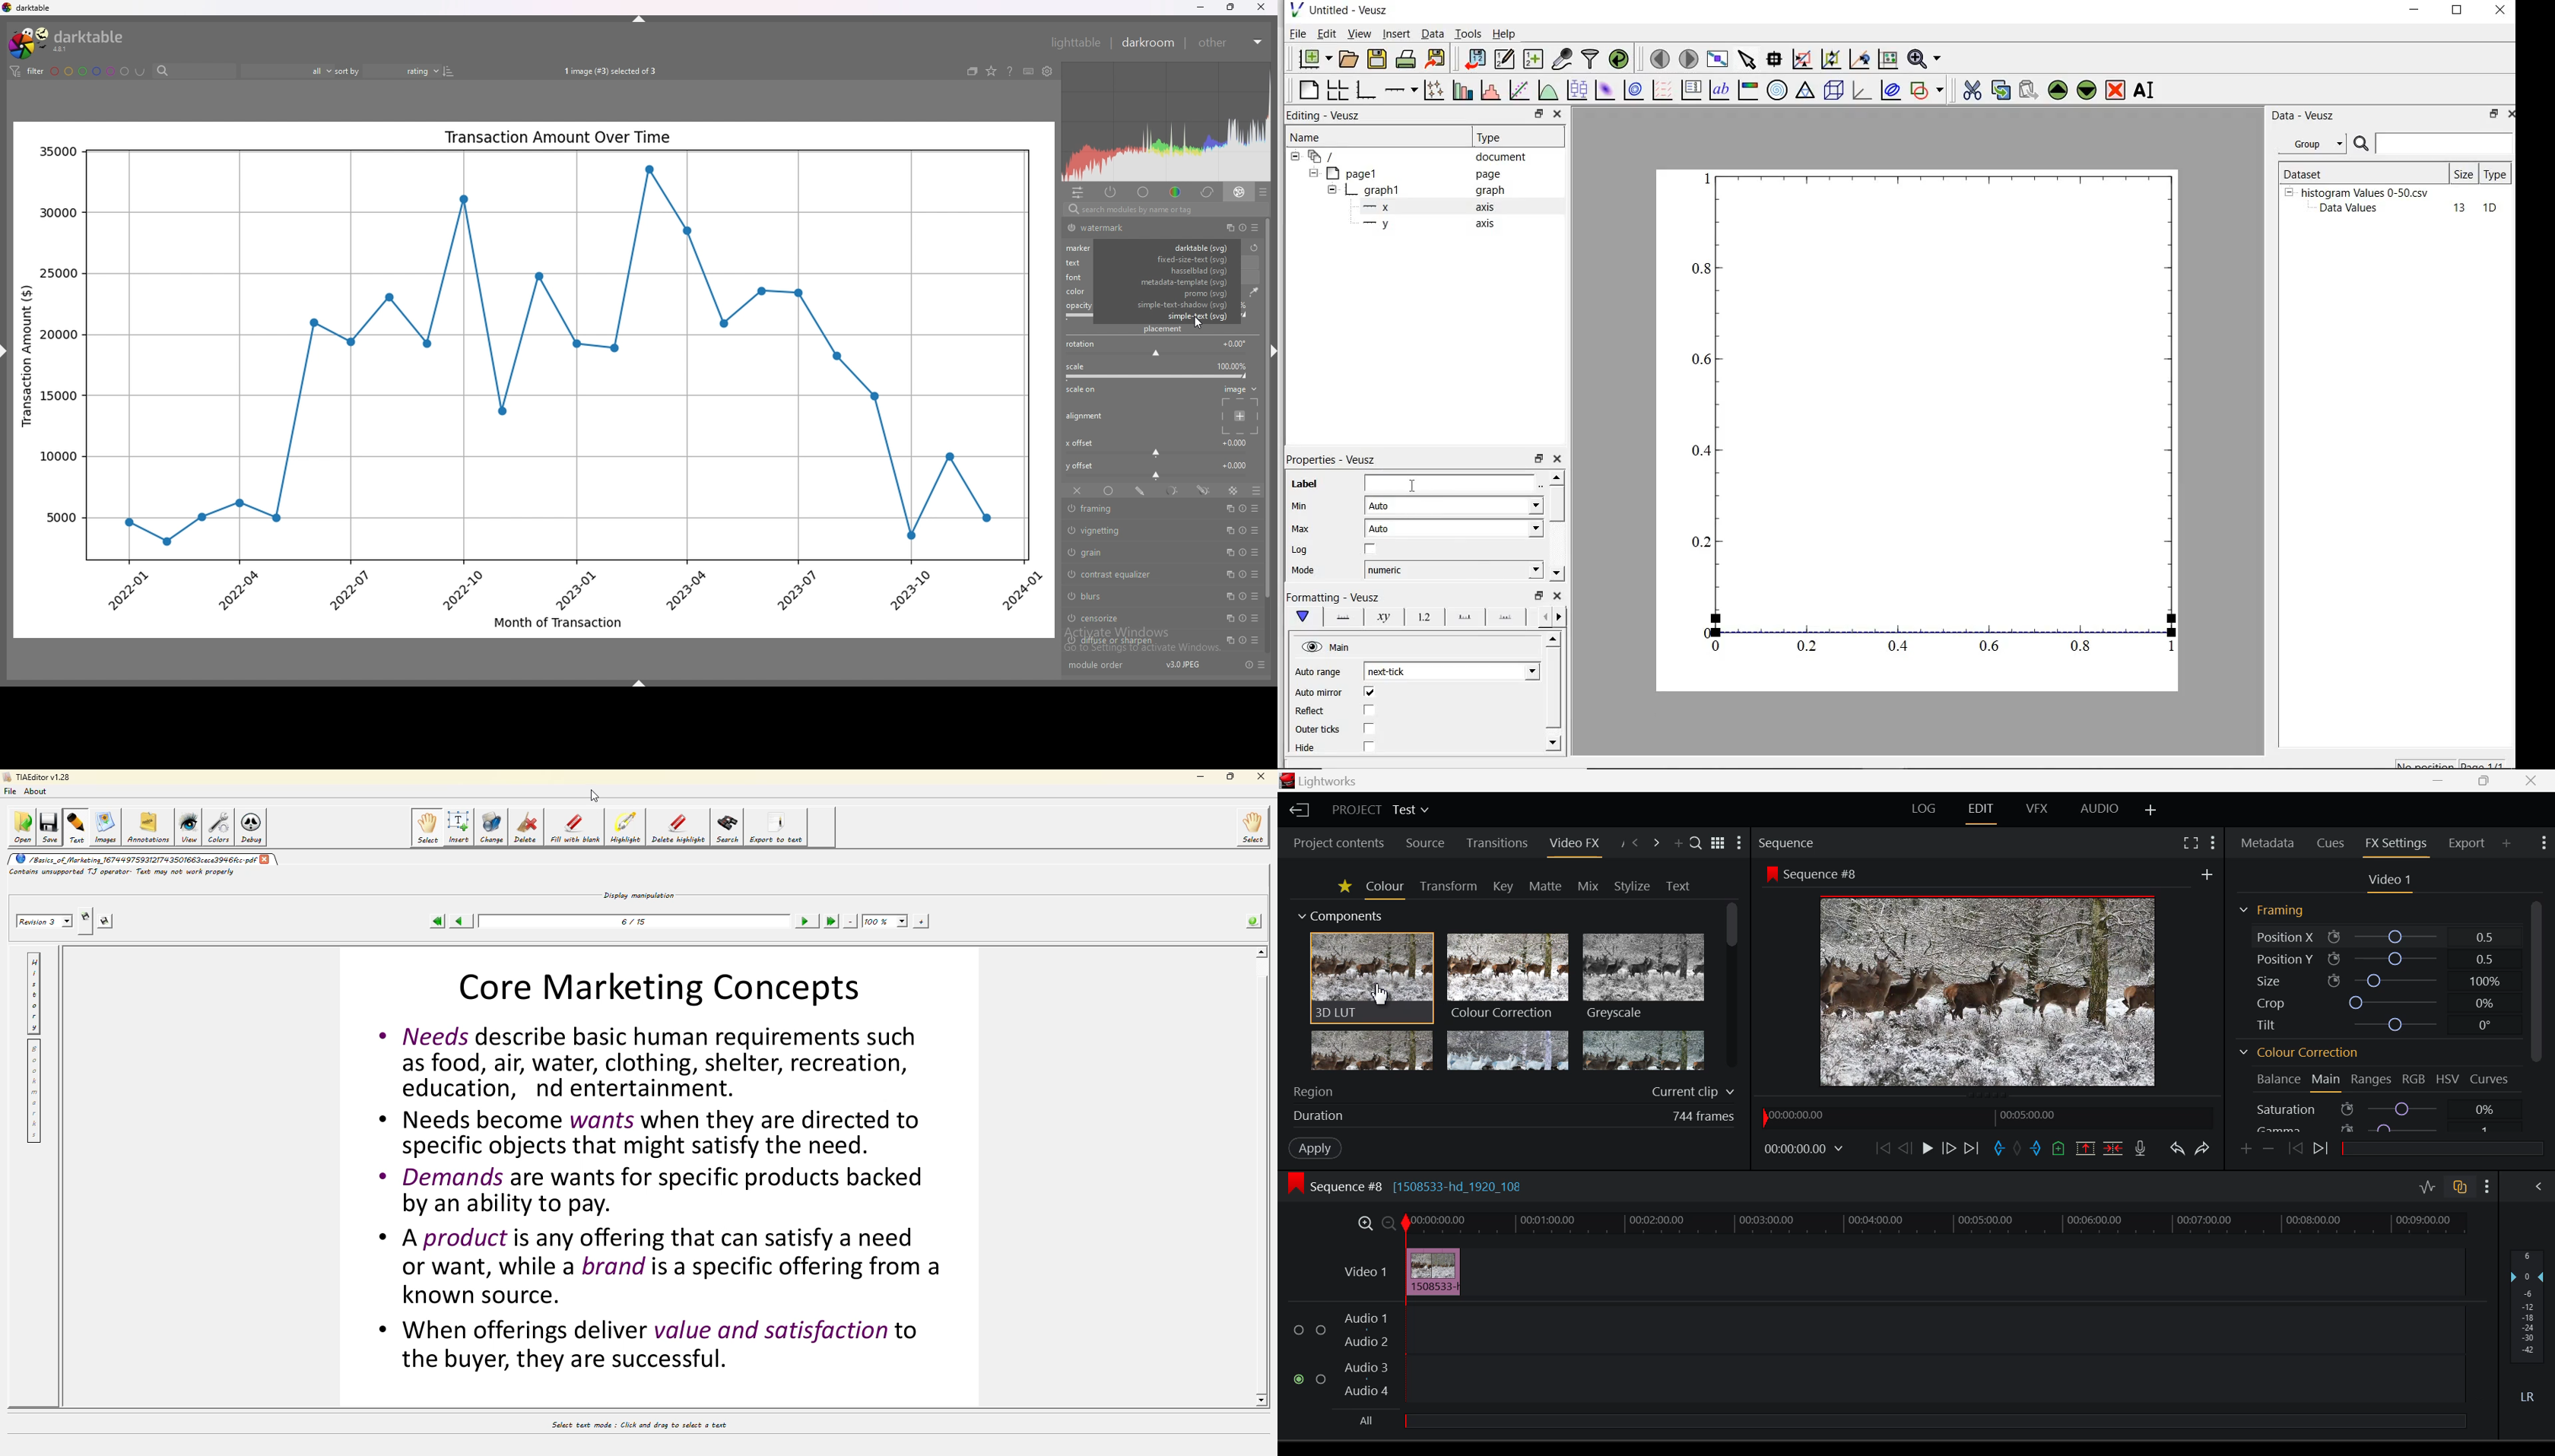 This screenshot has width=2576, height=1456. I want to click on switch off, so click(1071, 530).